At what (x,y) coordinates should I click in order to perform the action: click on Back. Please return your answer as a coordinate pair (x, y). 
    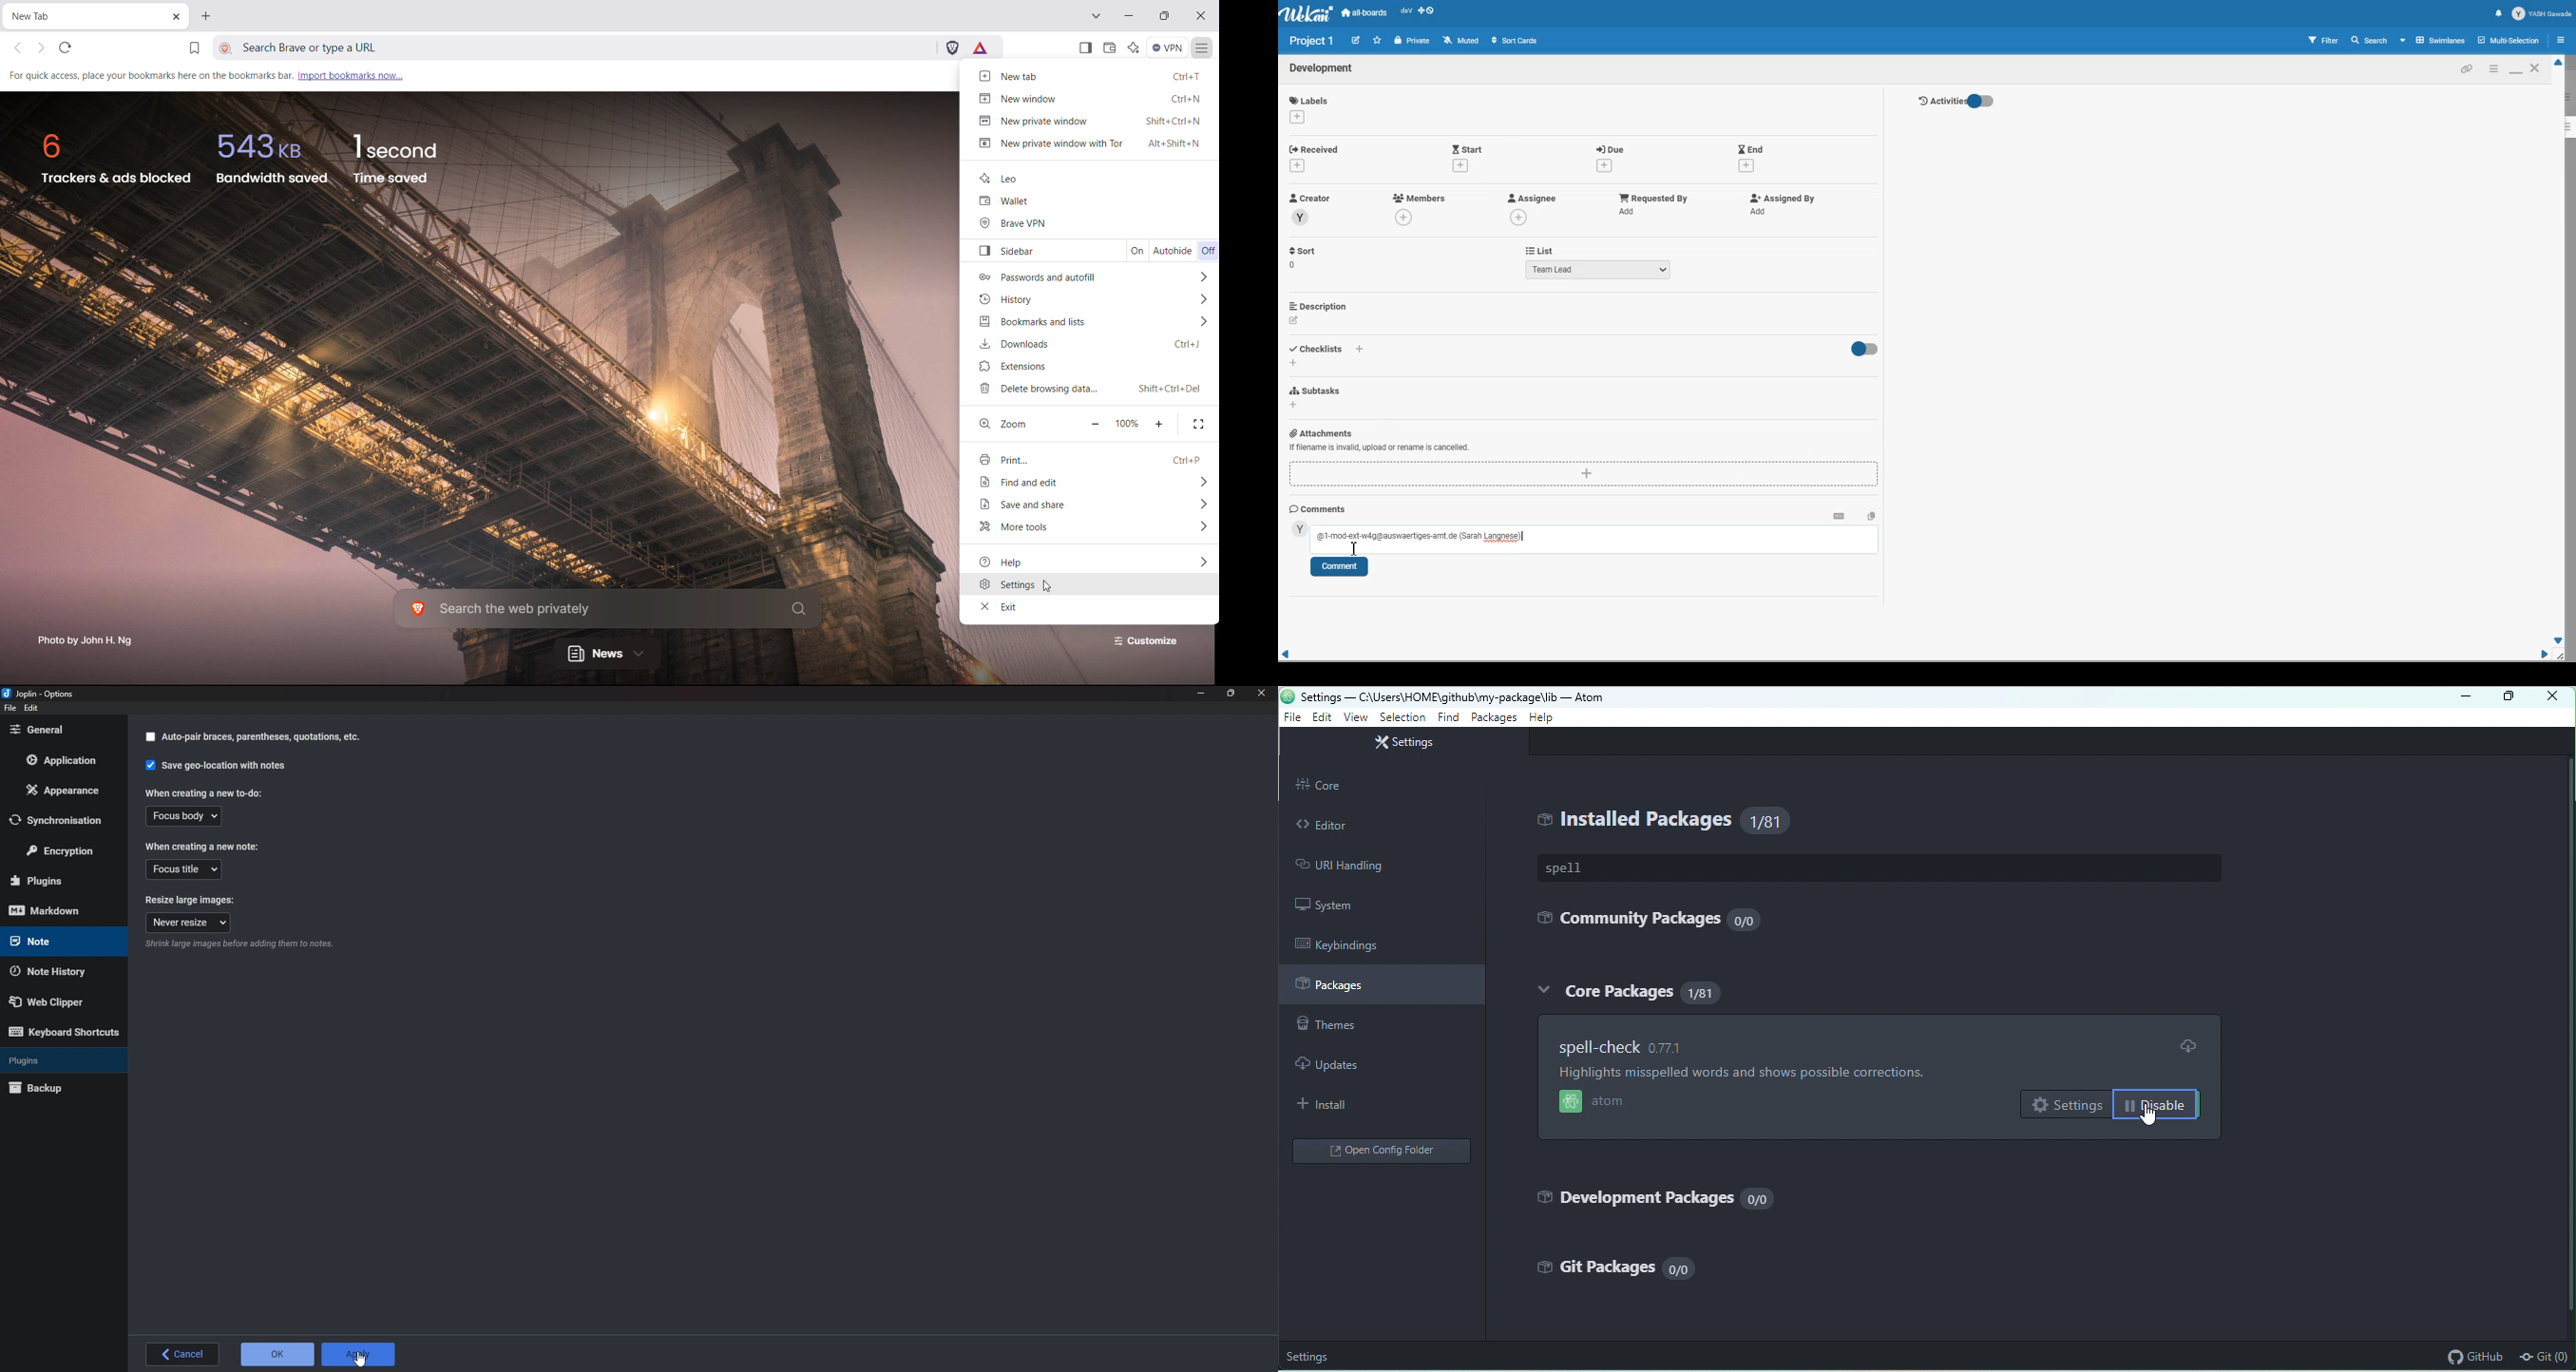
    Looking at the image, I should click on (183, 1354).